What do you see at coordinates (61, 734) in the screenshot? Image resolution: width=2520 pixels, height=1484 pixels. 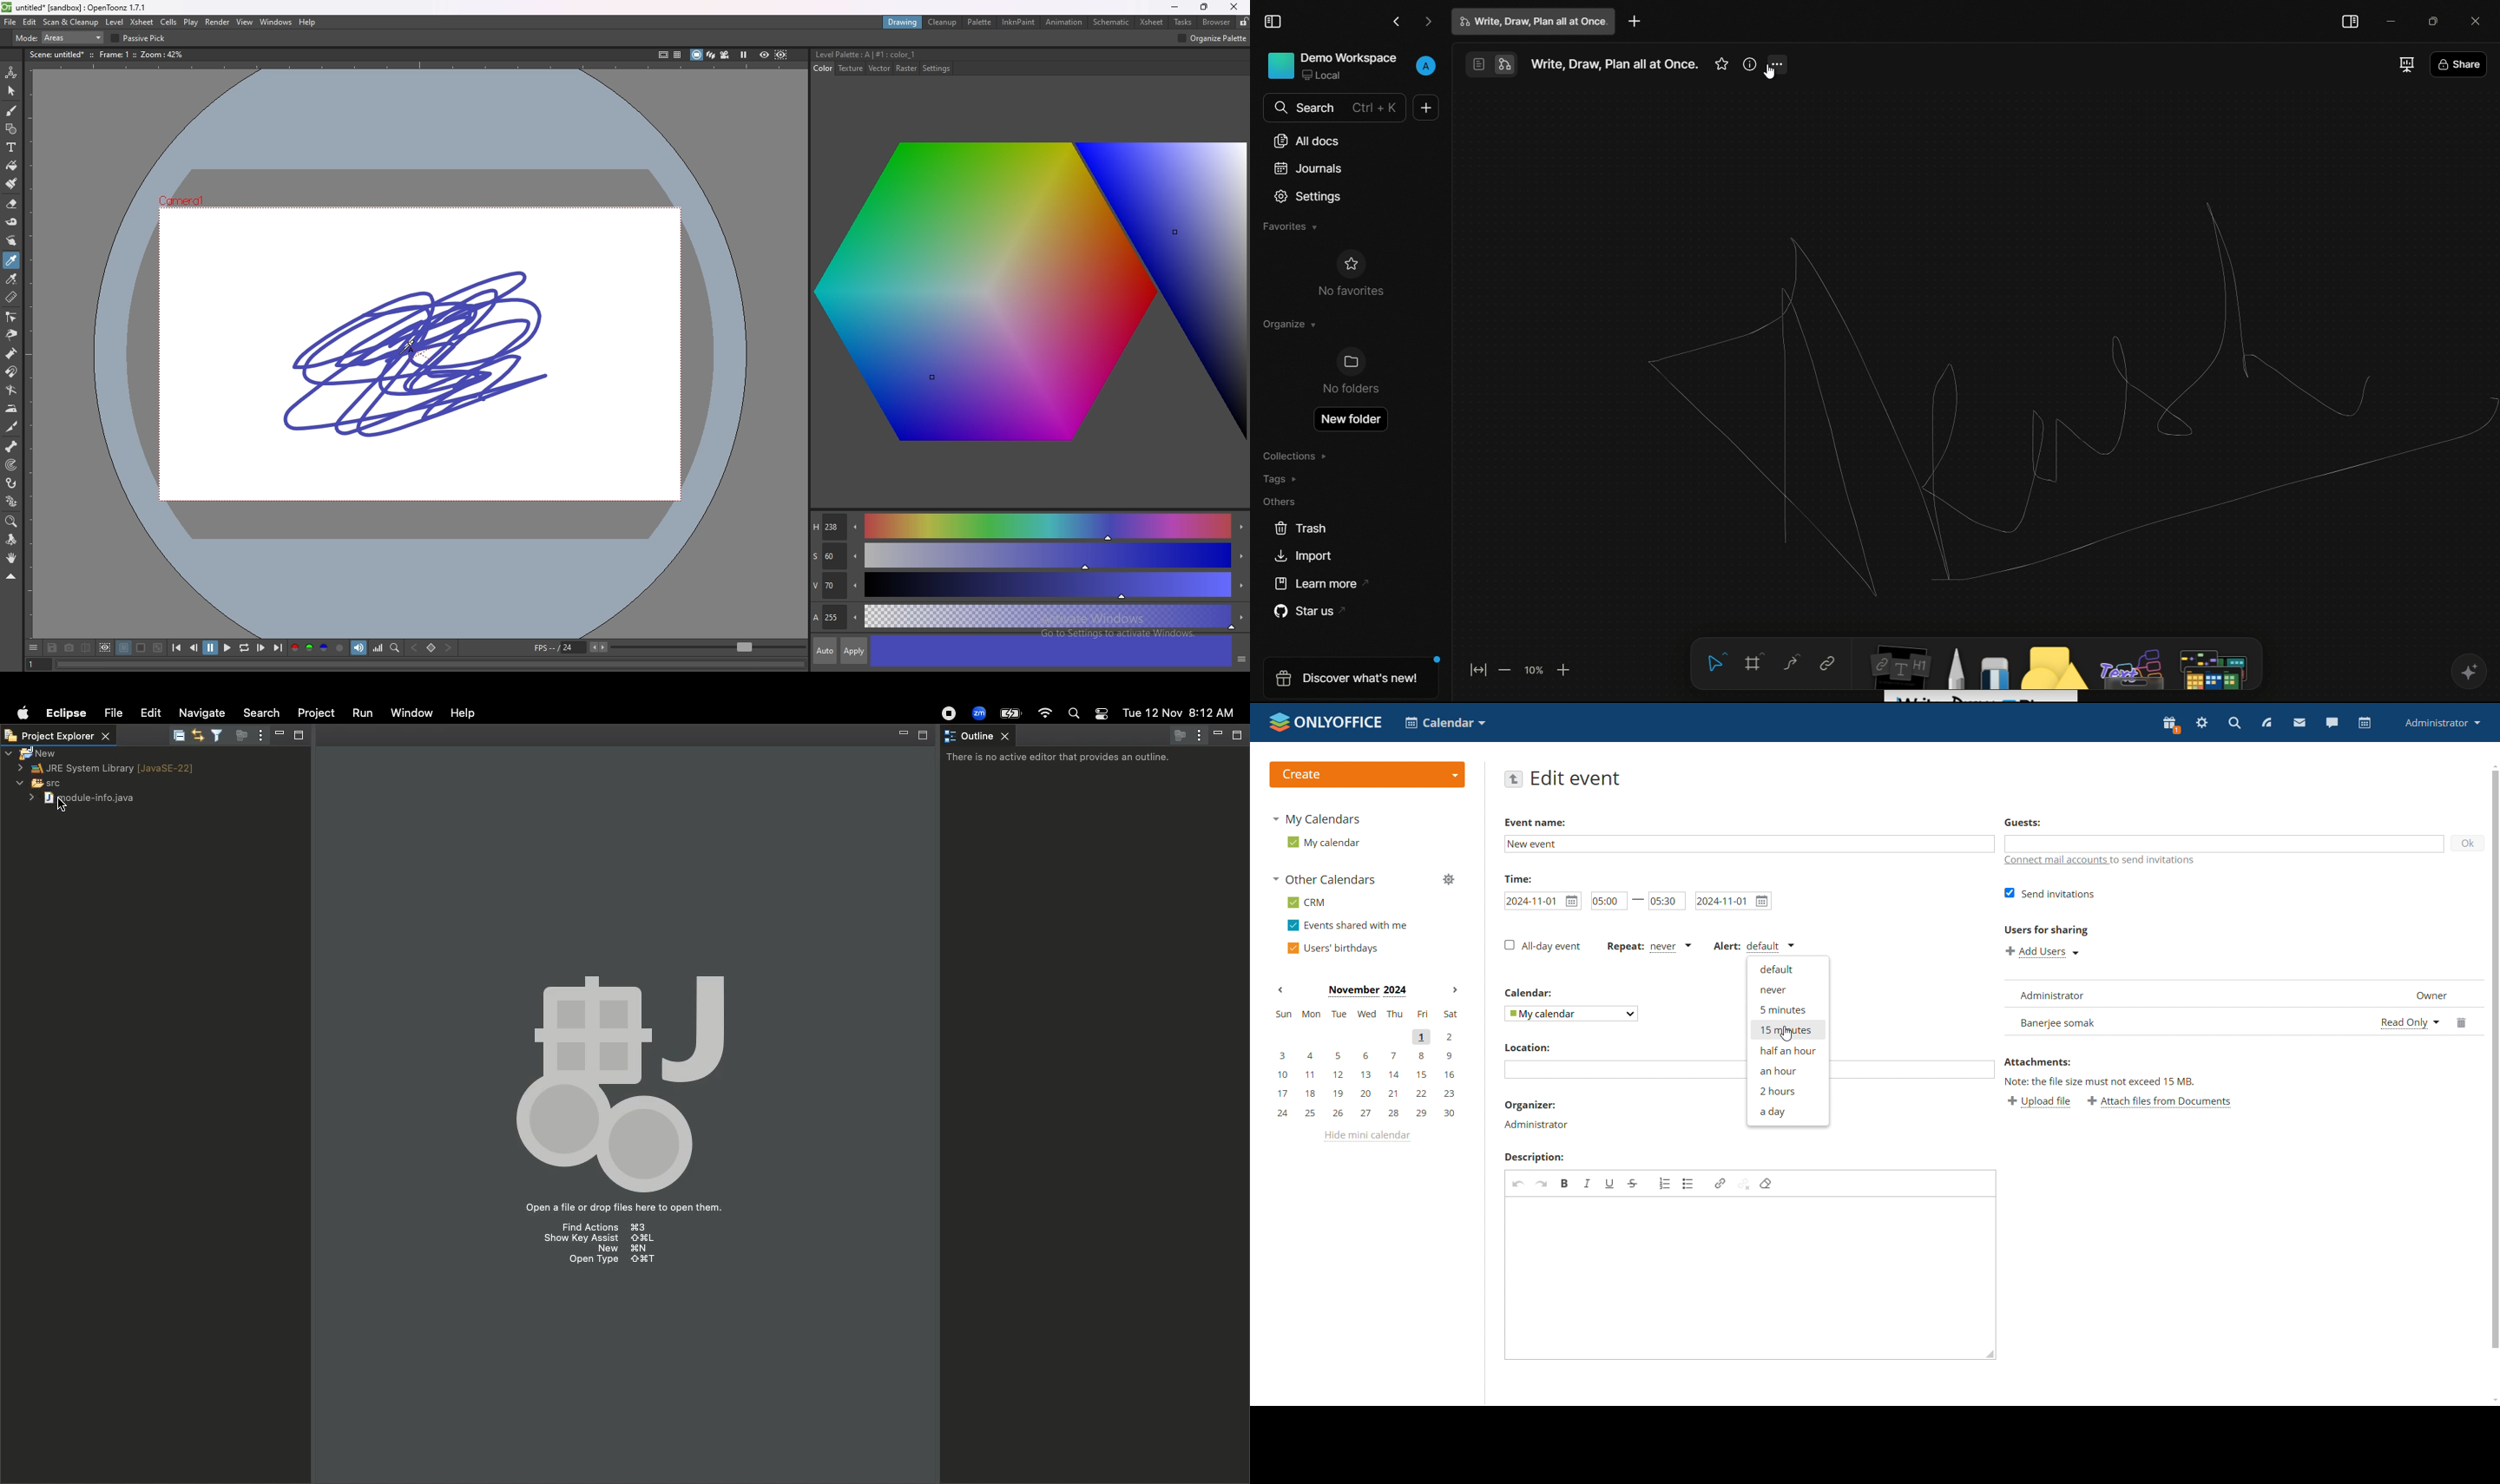 I see `Project explorer` at bounding box center [61, 734].